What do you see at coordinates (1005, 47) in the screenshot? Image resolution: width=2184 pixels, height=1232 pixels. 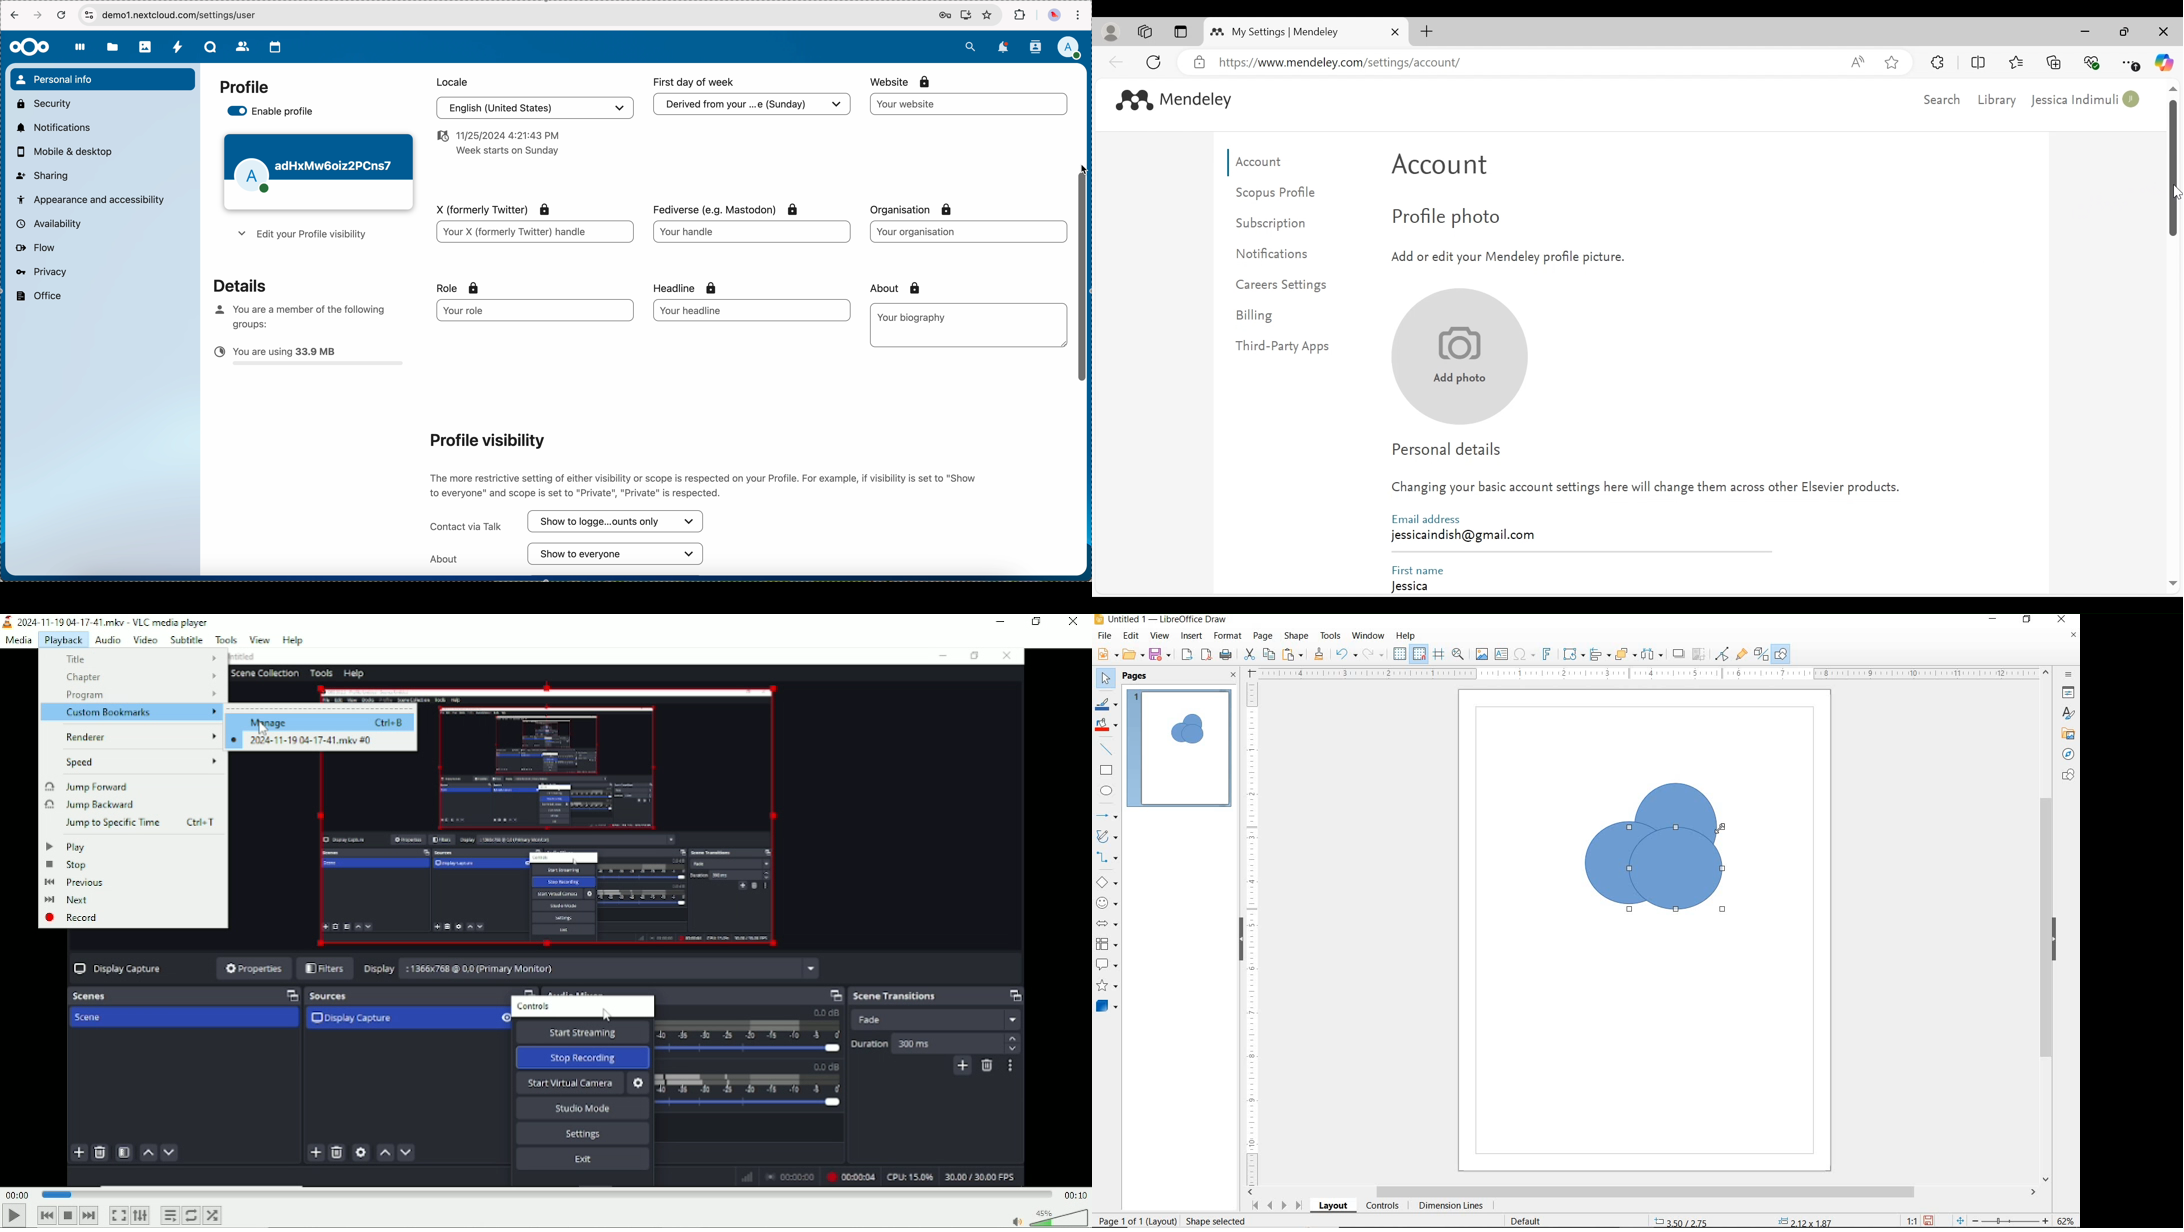 I see `notifications` at bounding box center [1005, 47].